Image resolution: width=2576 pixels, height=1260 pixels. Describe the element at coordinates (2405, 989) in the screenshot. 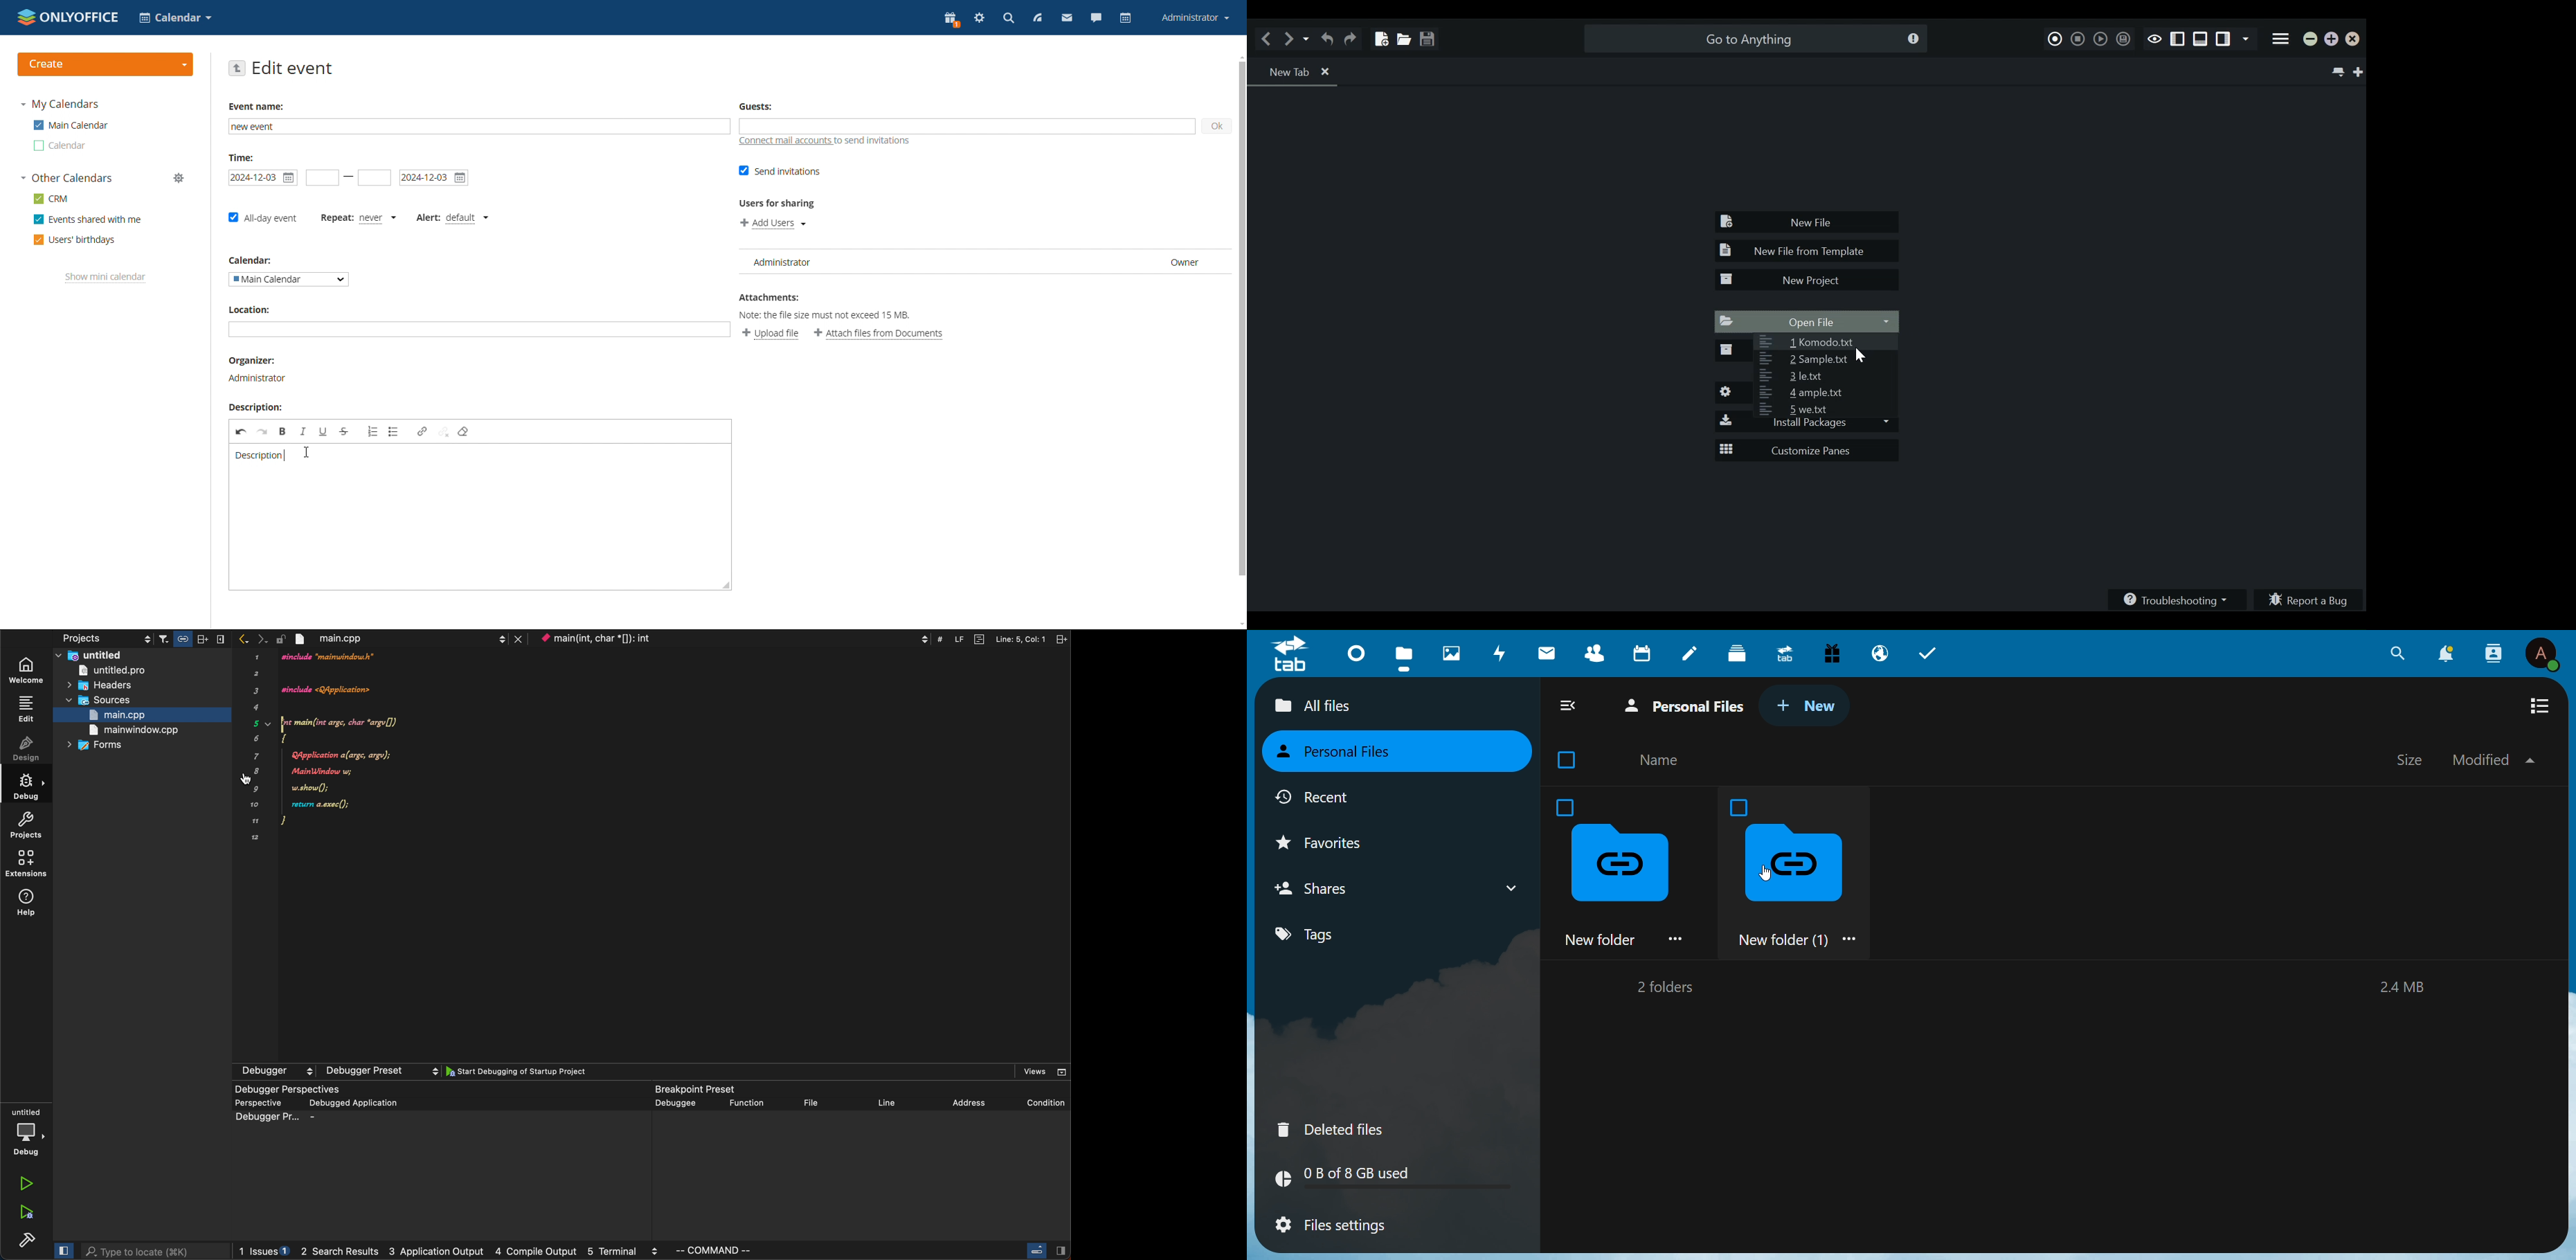

I see `memory` at that location.